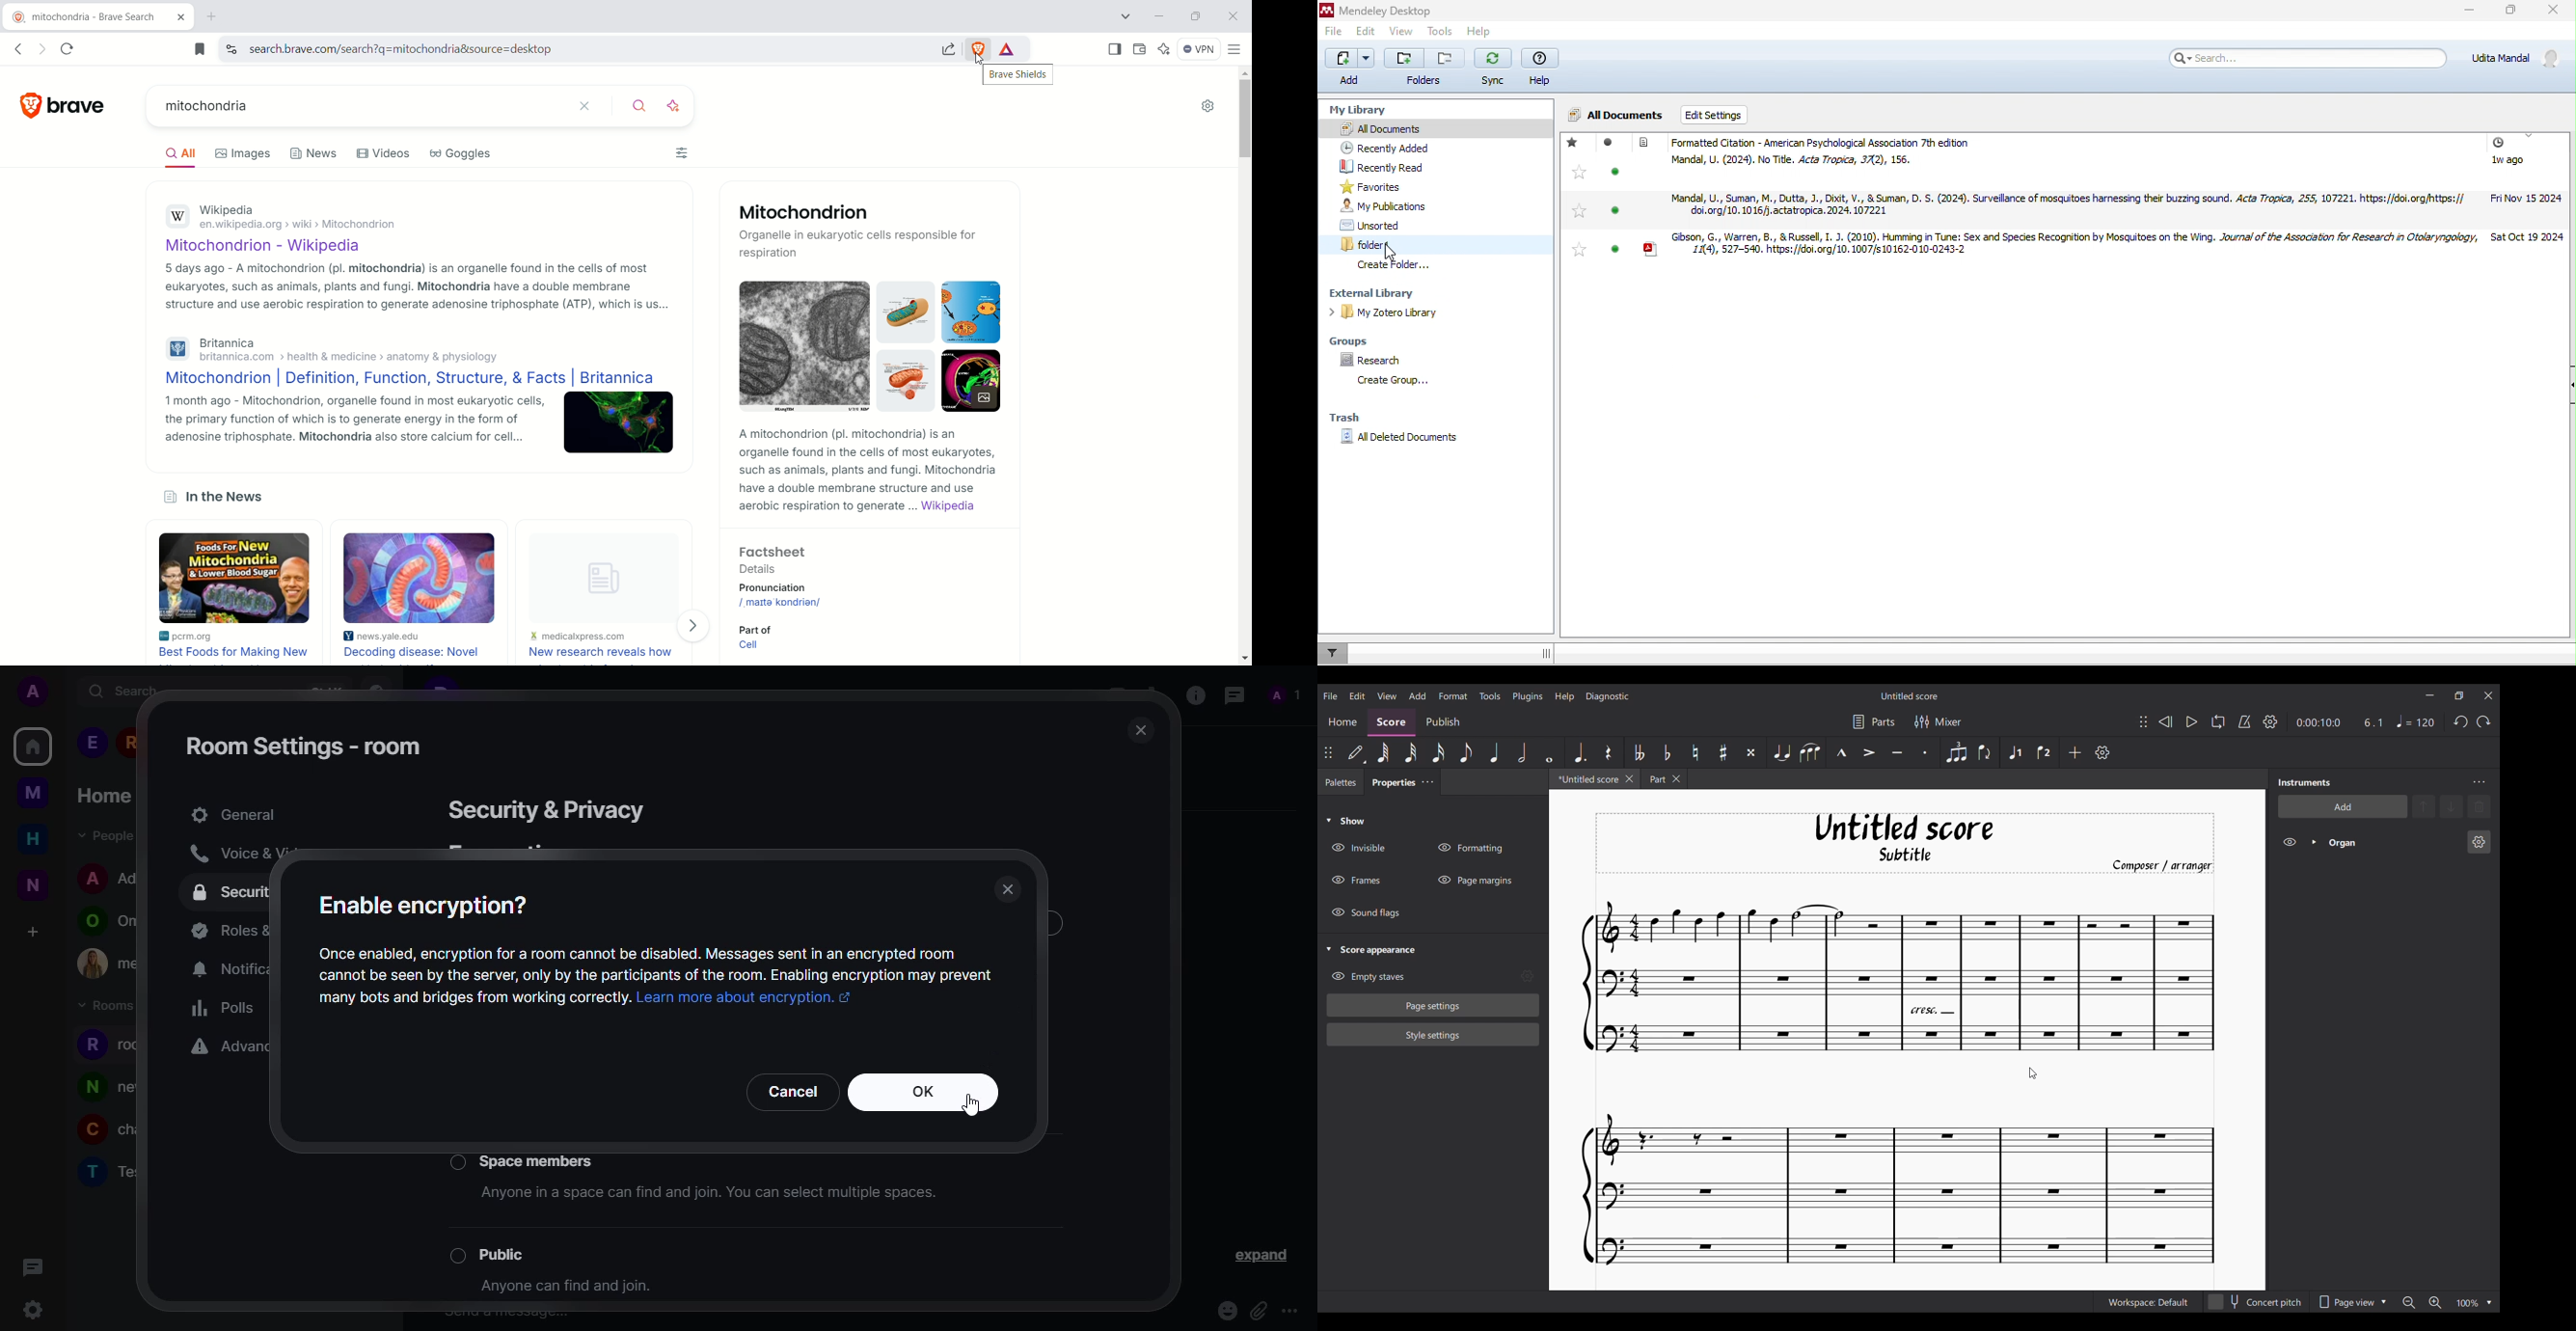 The width and height of the screenshot is (2576, 1344). What do you see at coordinates (908, 381) in the screenshot?
I see `Image` at bounding box center [908, 381].